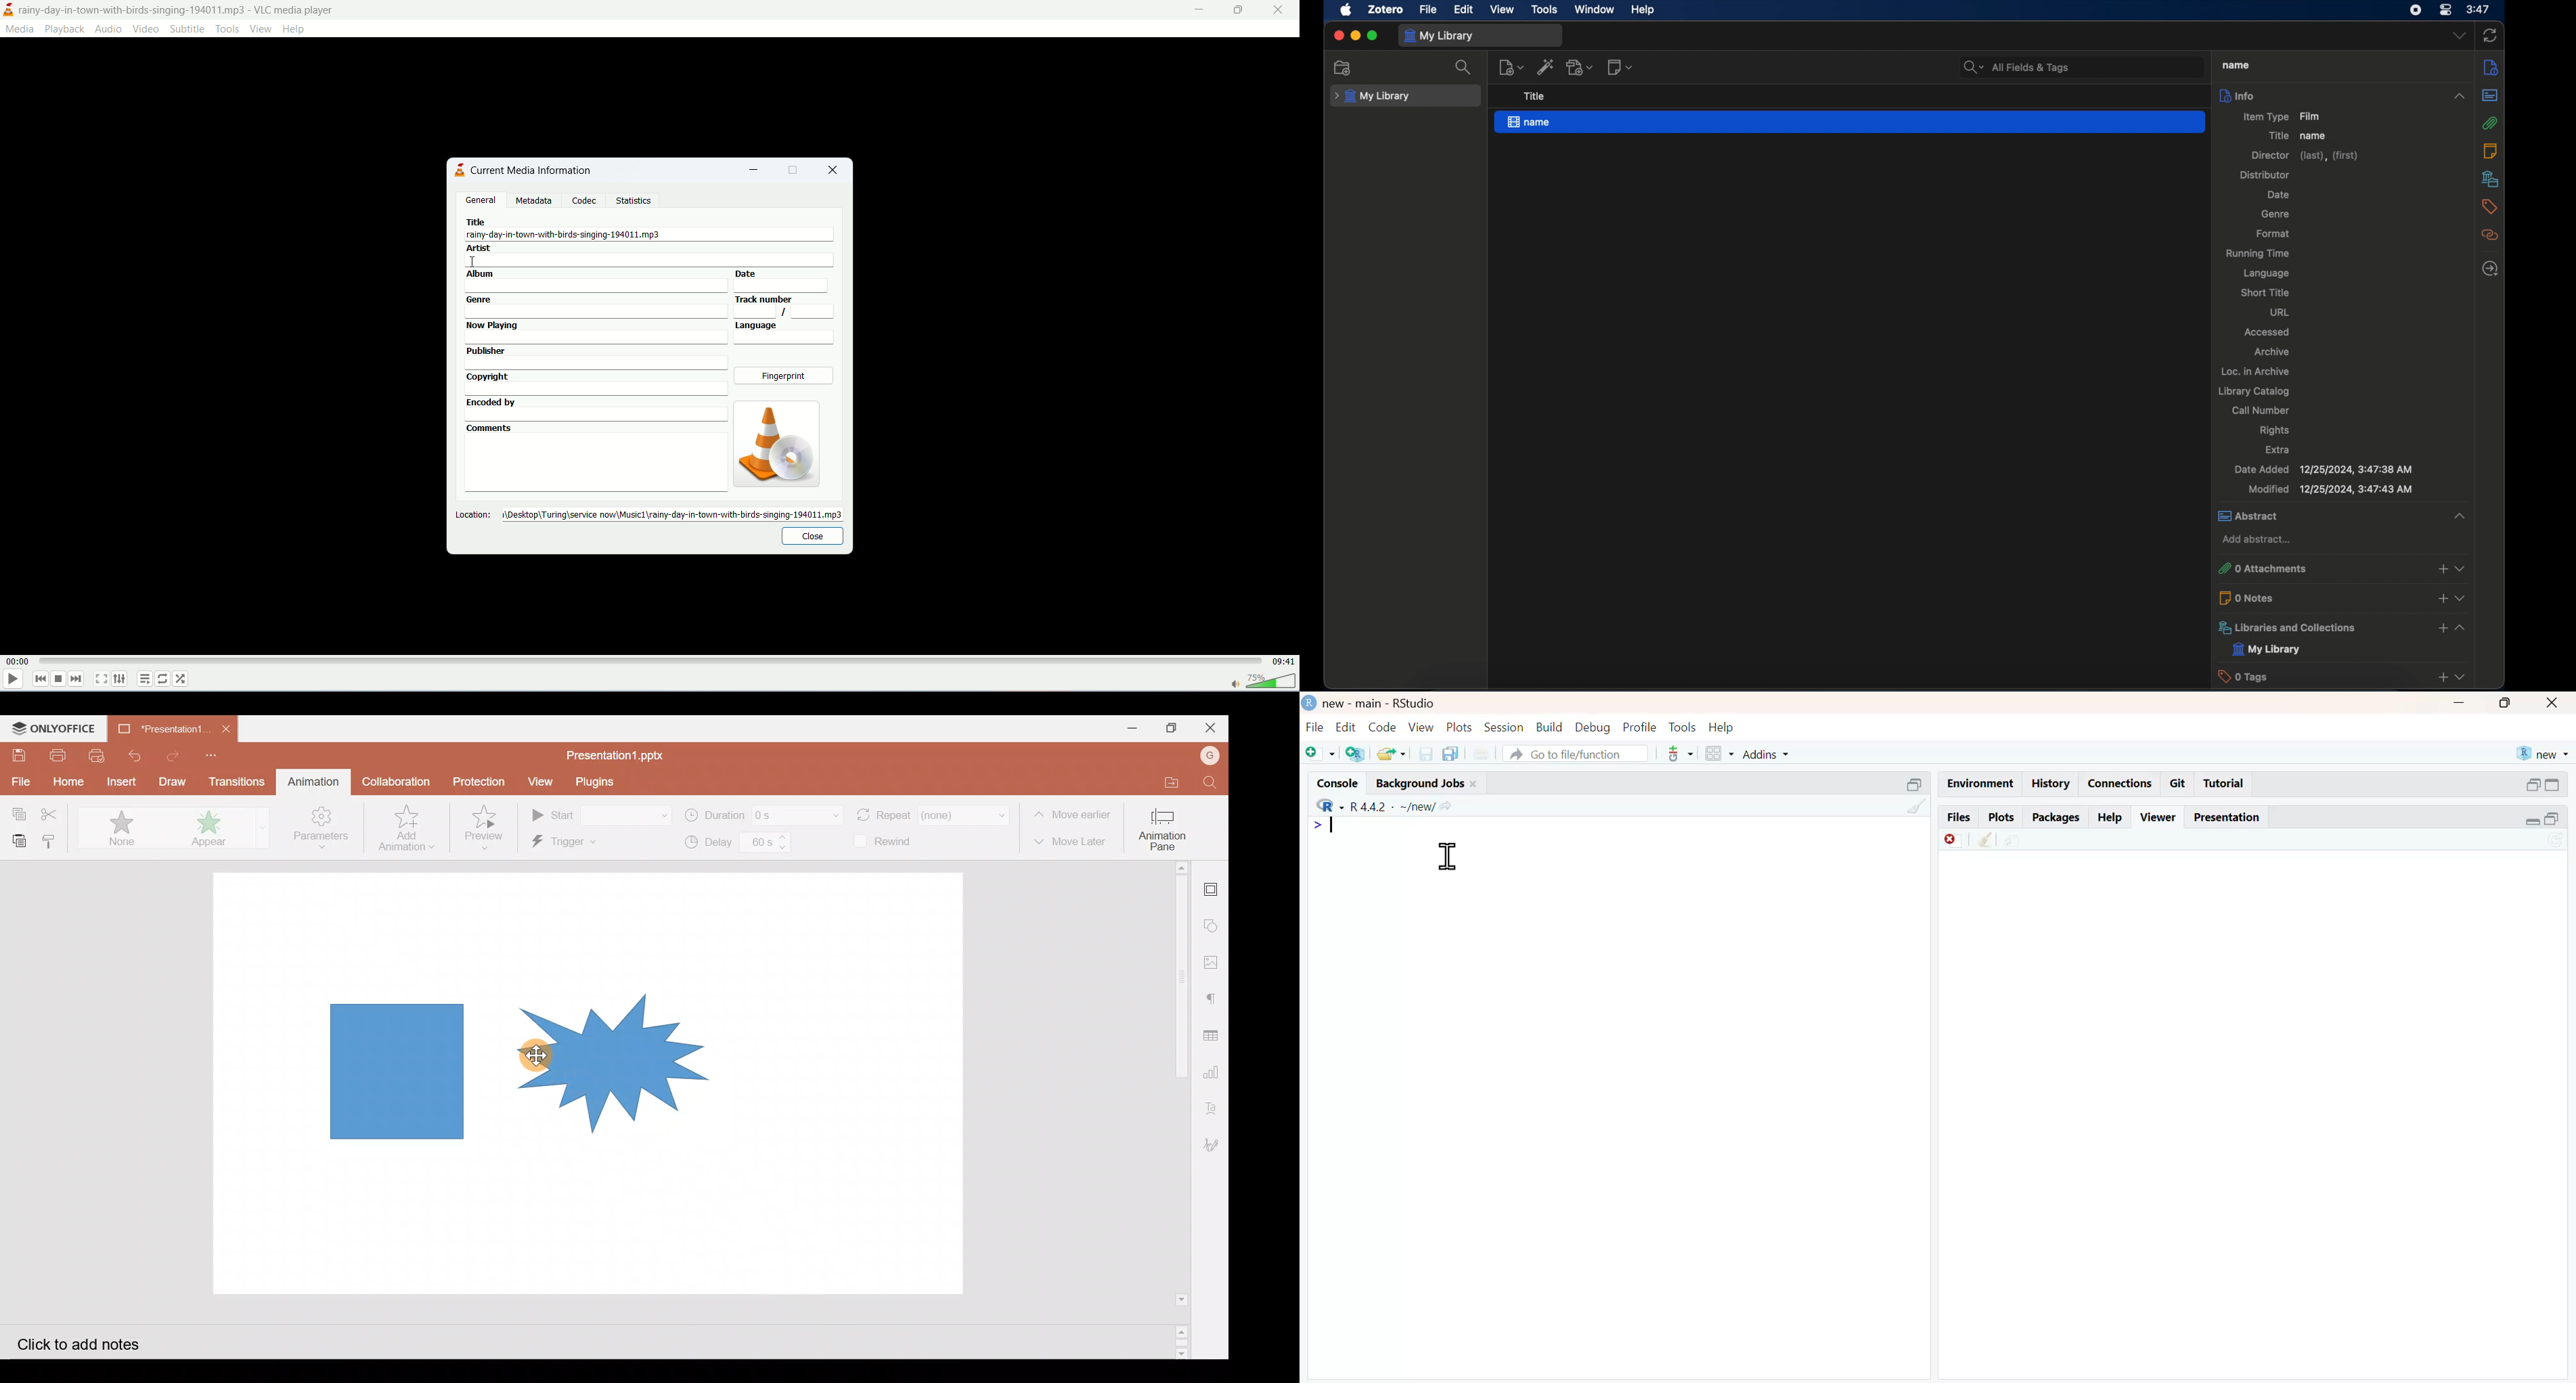 This screenshot has height=1400, width=2576. I want to click on audio, so click(110, 28).